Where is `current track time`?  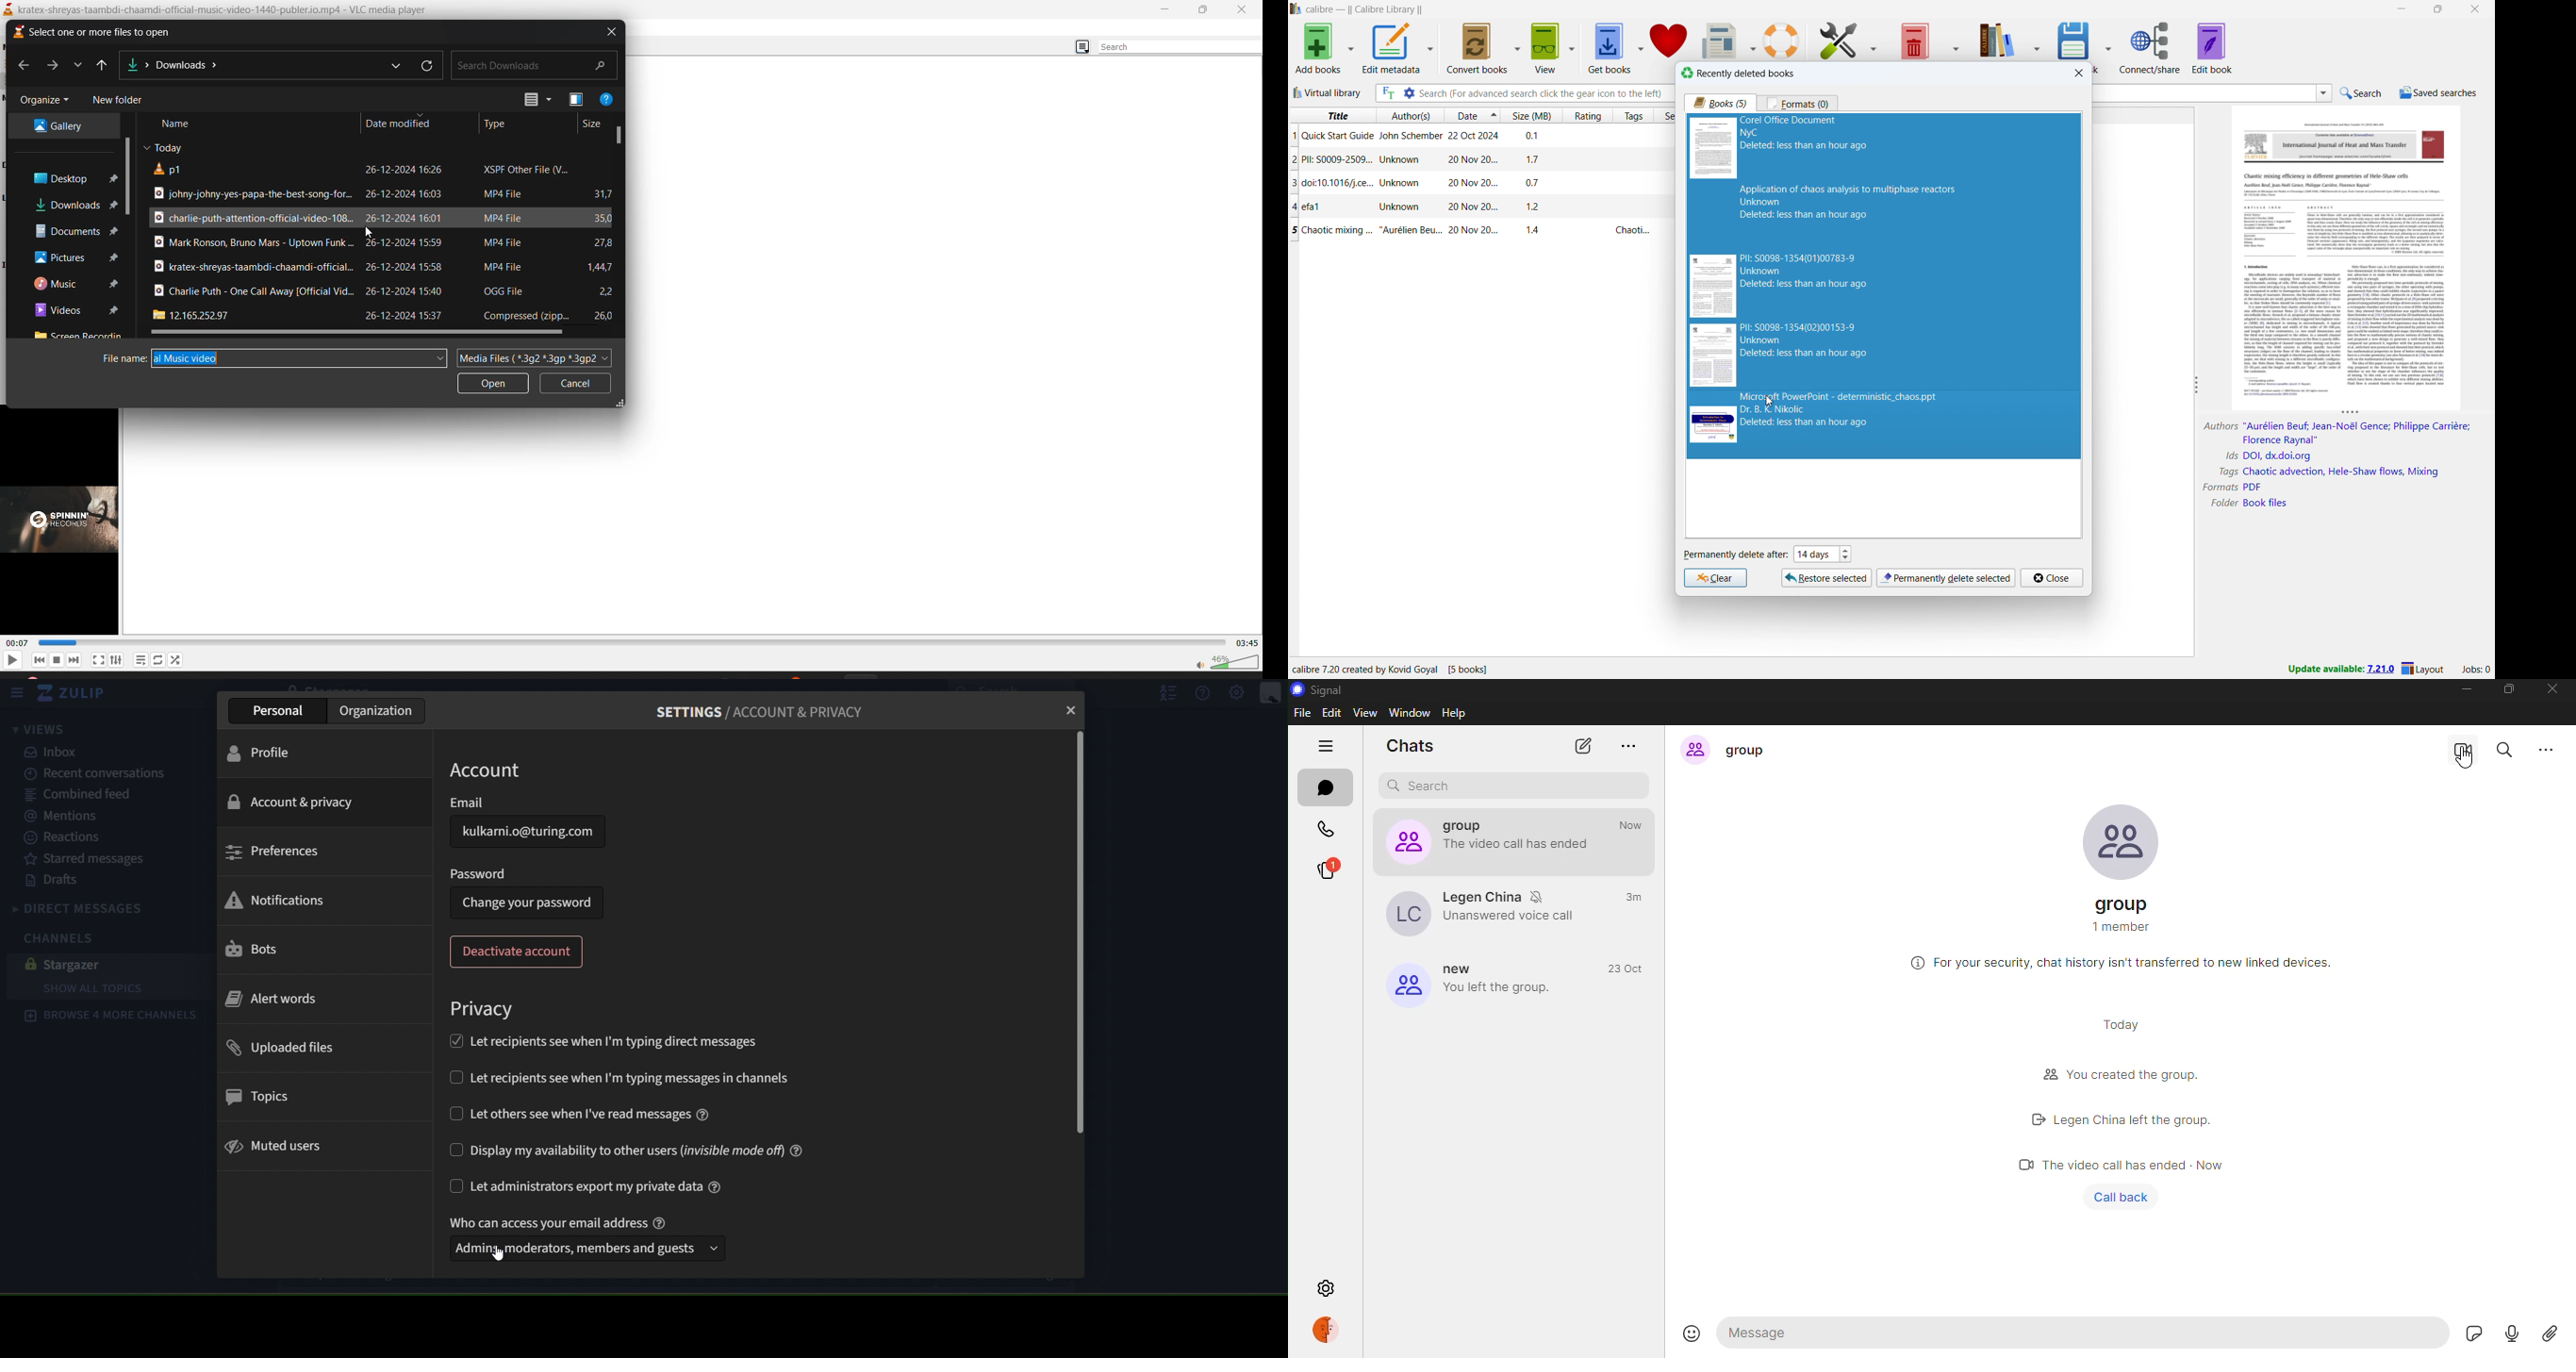 current track time is located at coordinates (20, 643).